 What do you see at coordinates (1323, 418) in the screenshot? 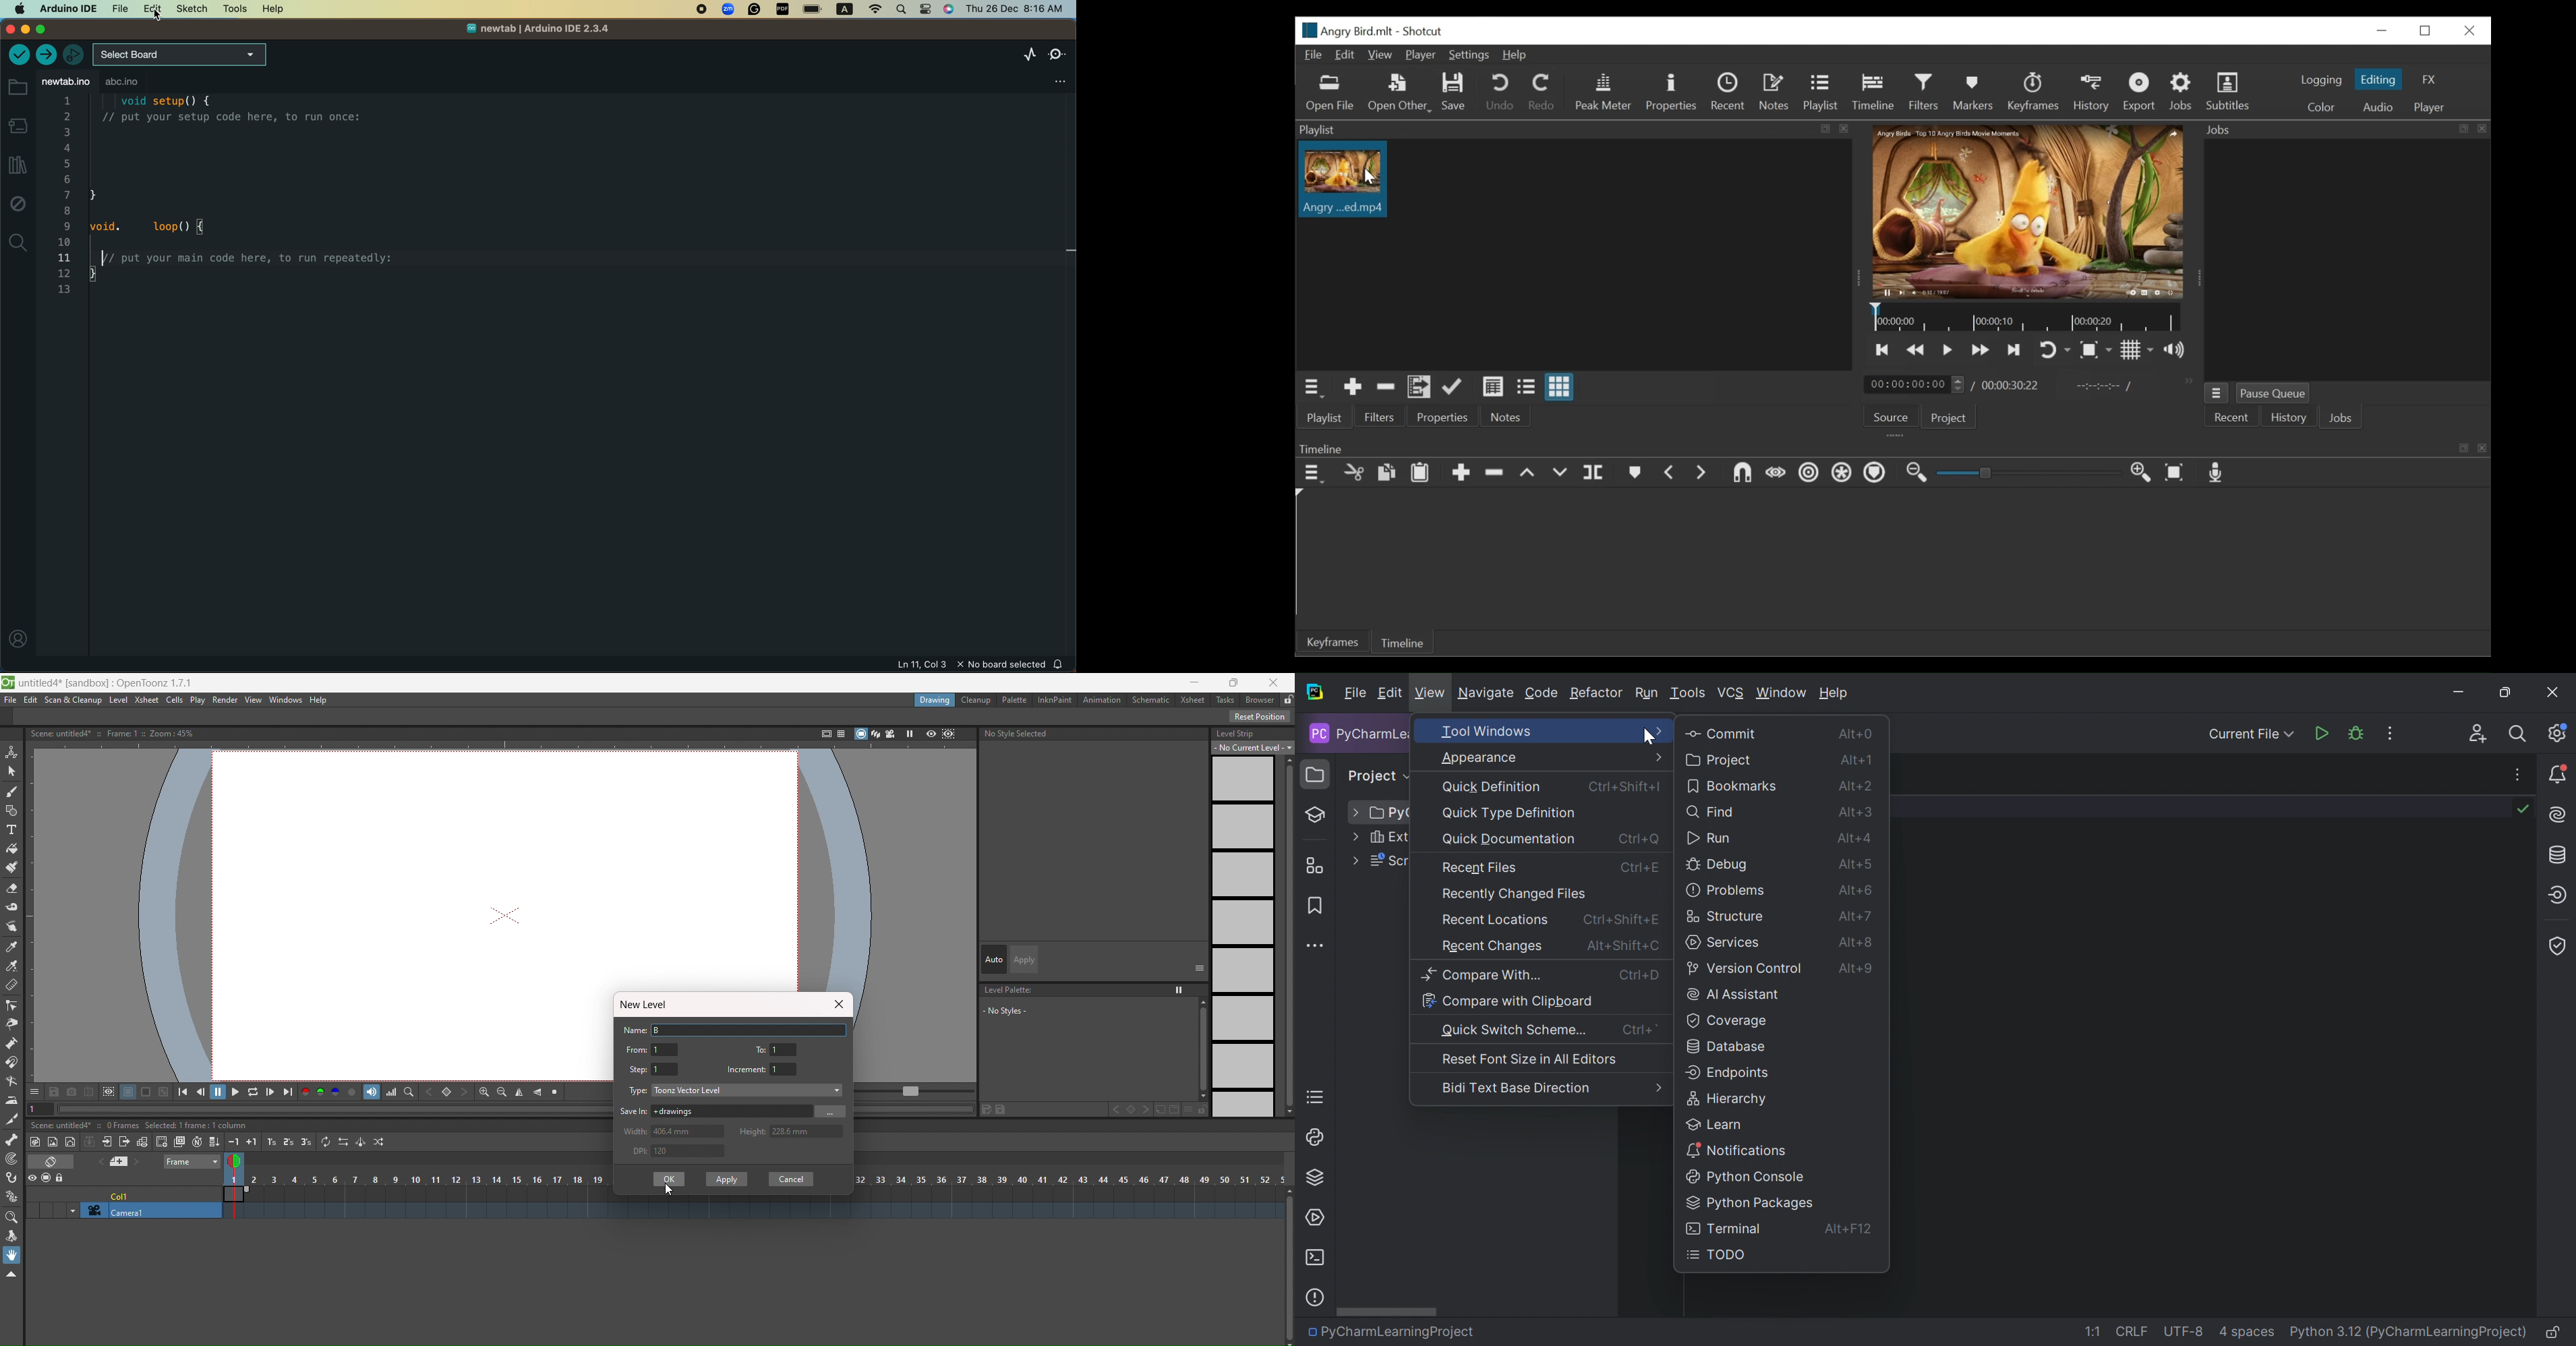
I see `Playlist` at bounding box center [1323, 418].